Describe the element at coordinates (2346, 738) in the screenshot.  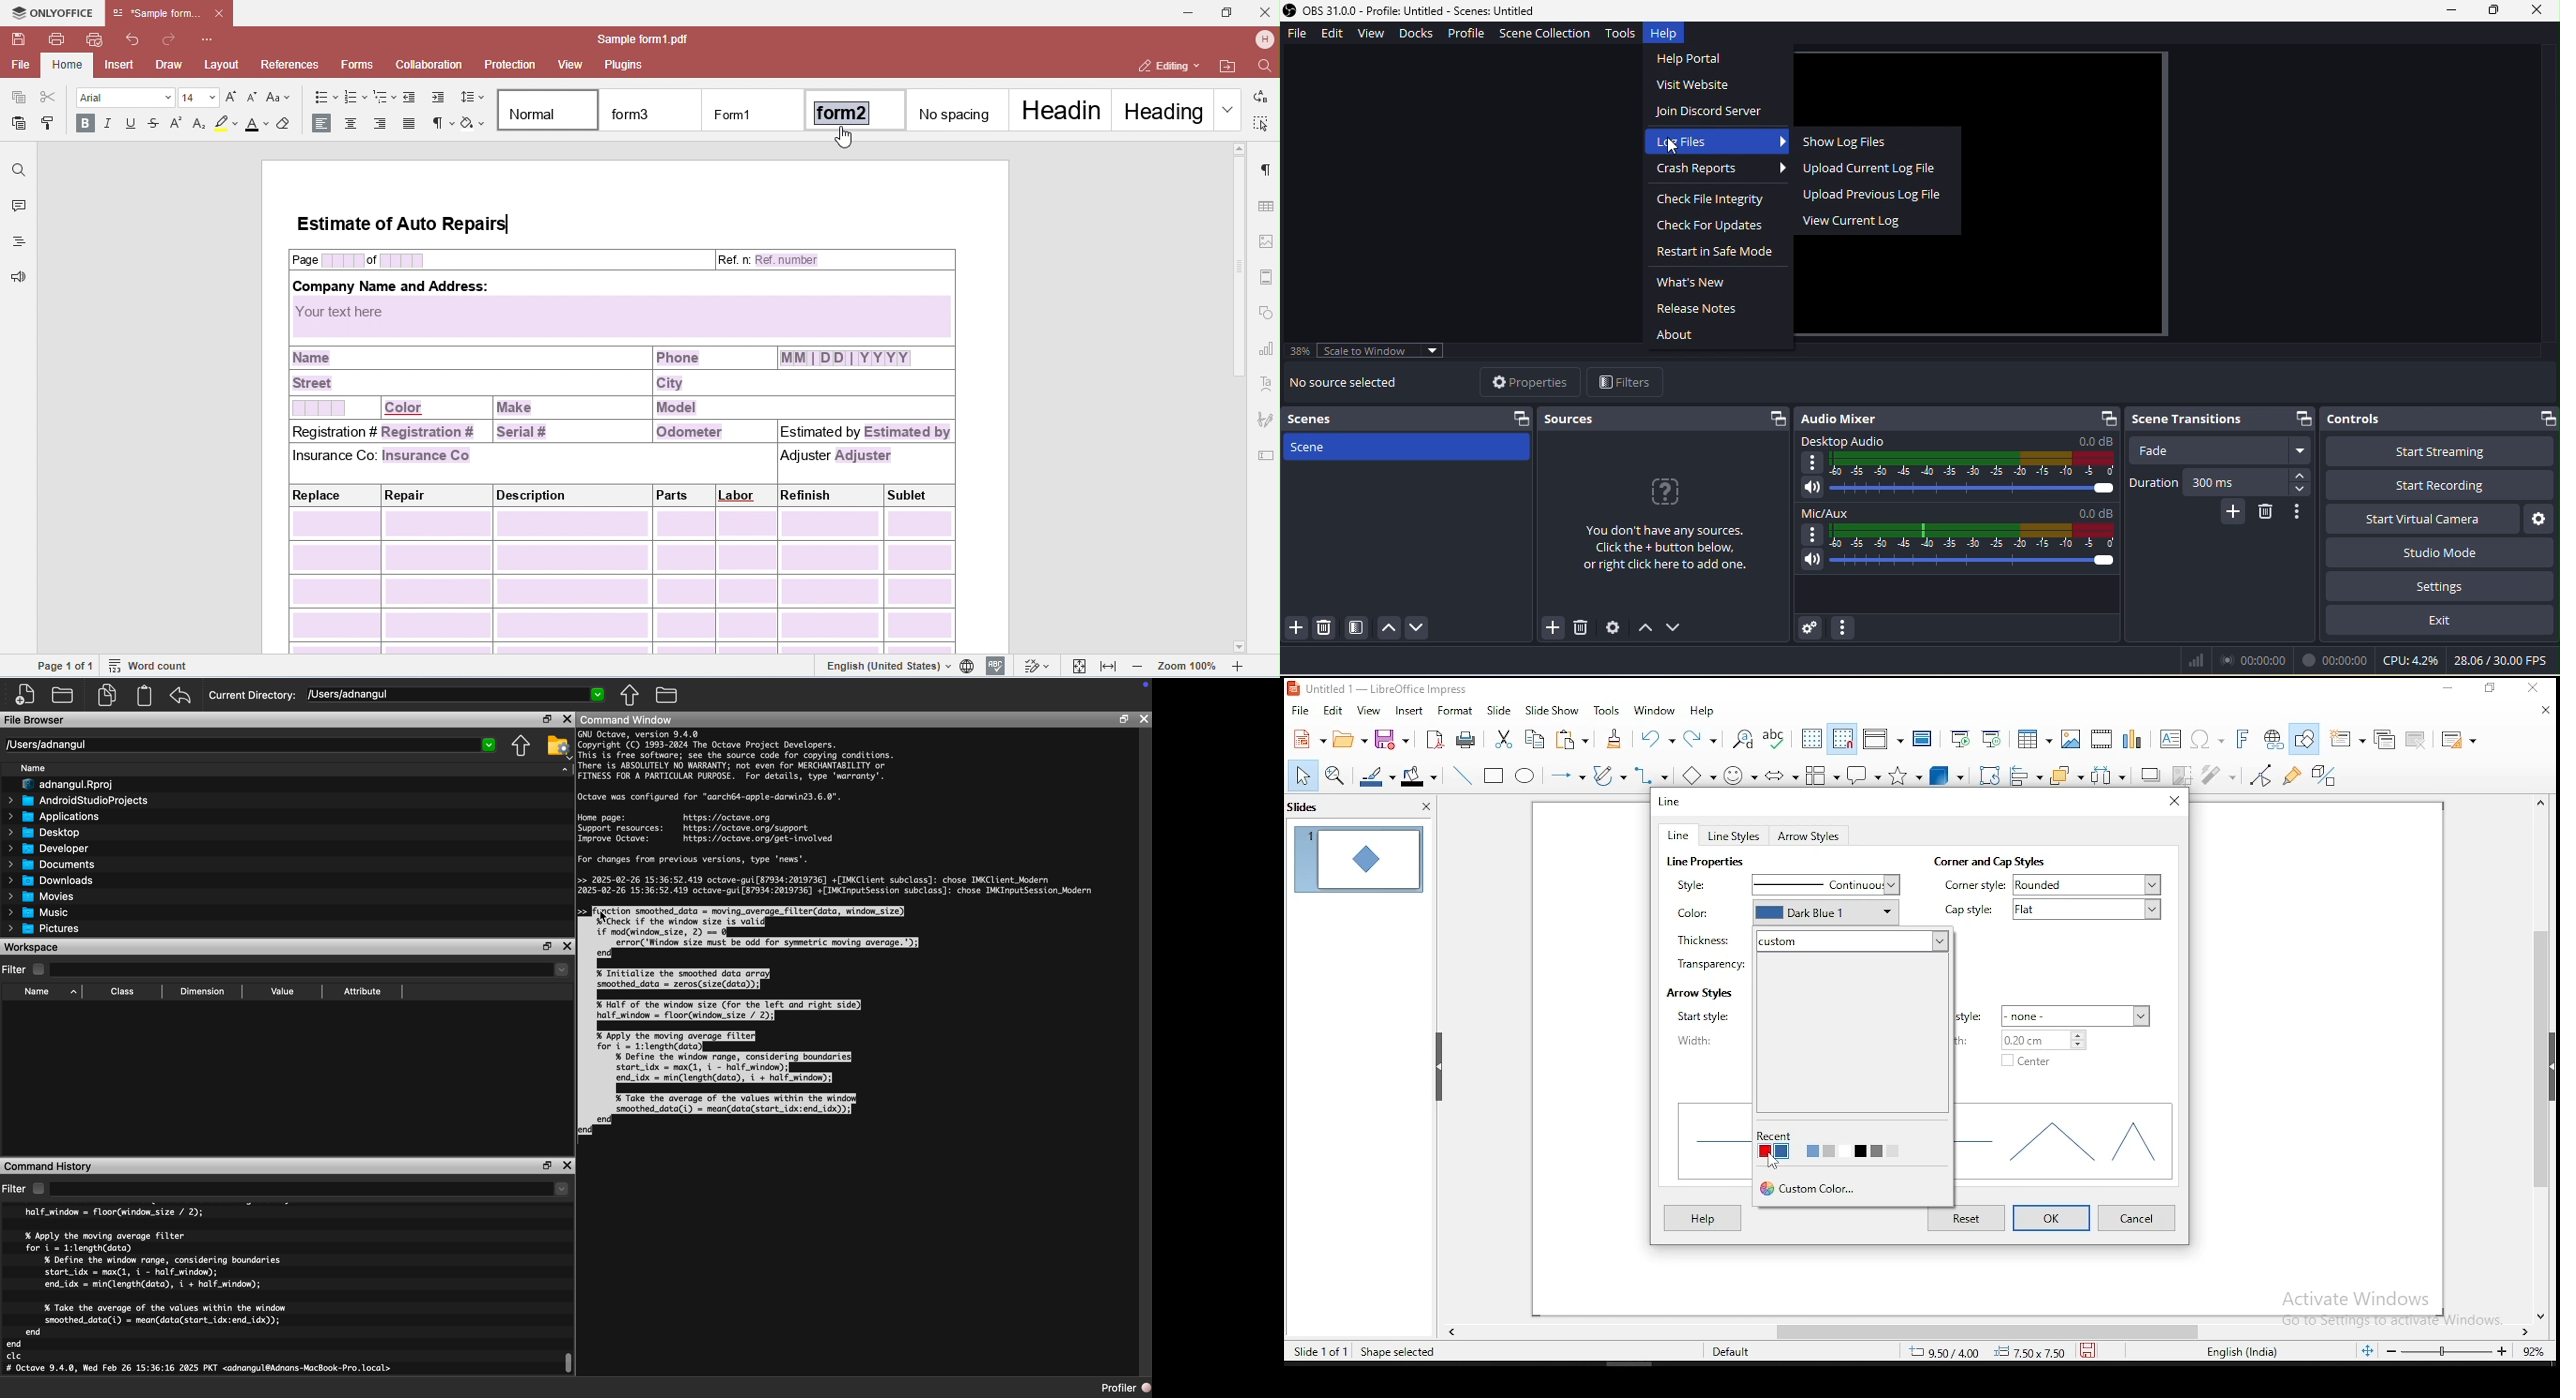
I see `new slide` at that location.